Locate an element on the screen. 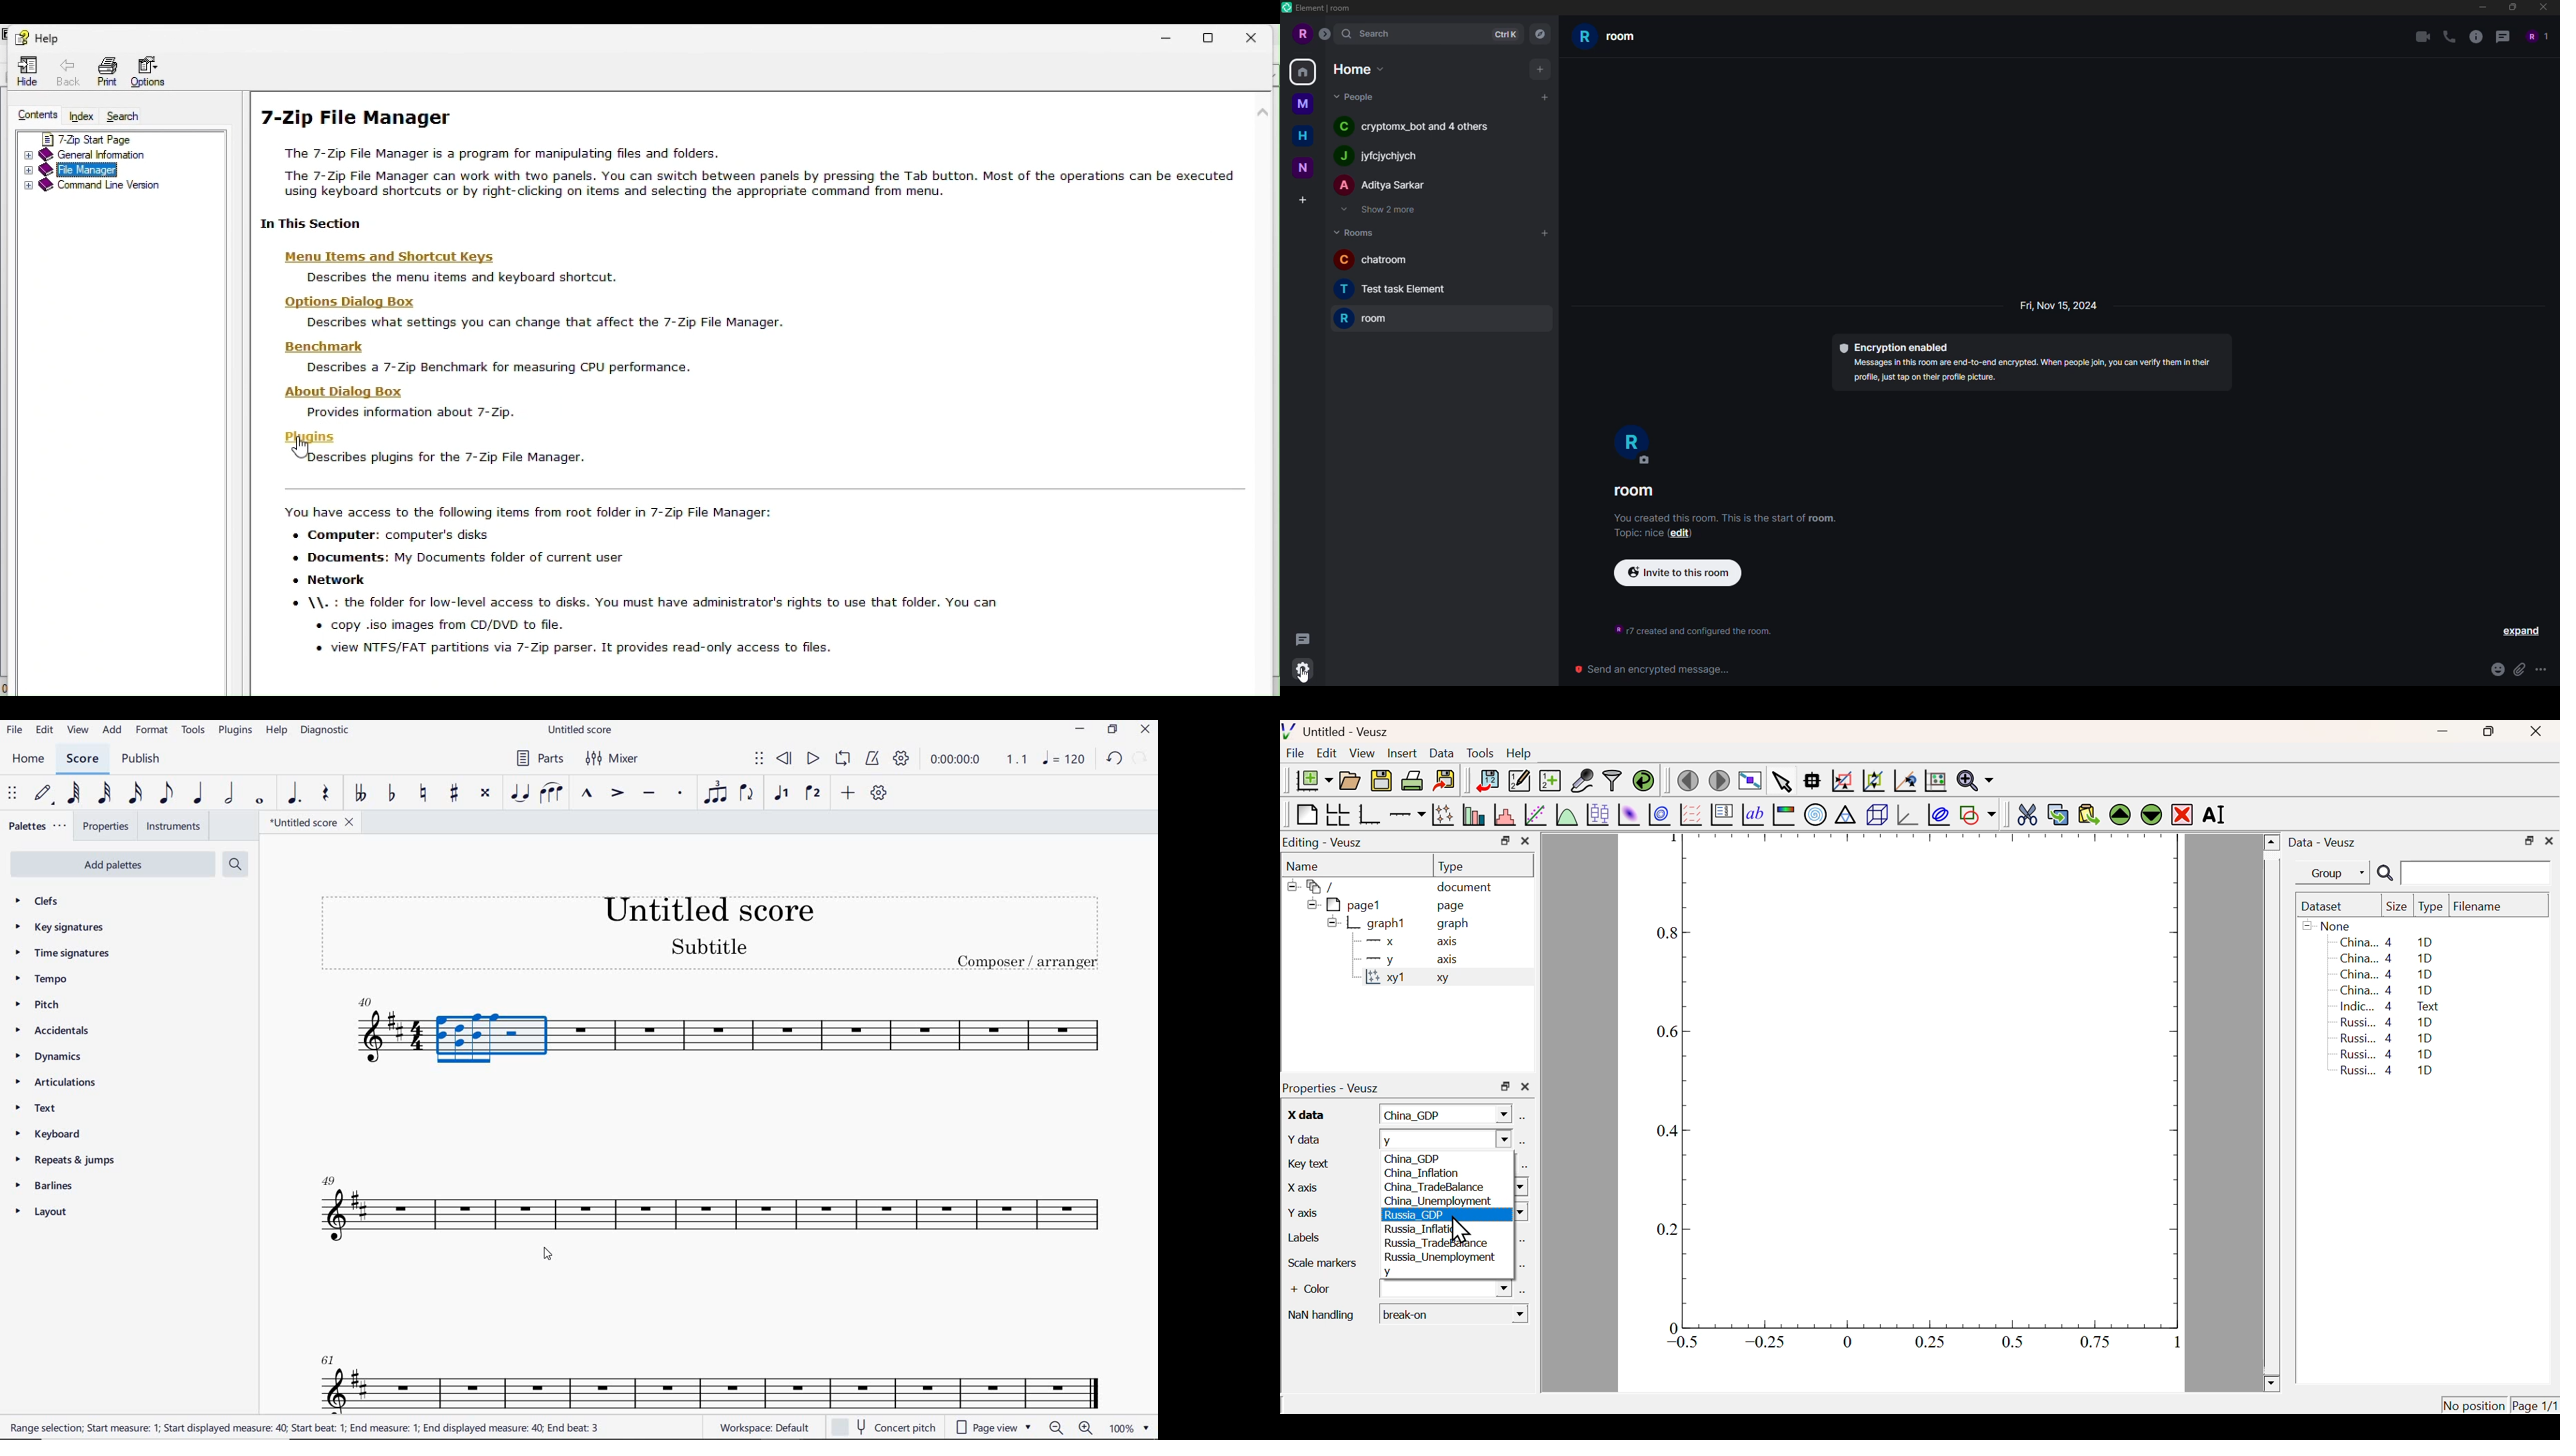 The height and width of the screenshot is (1456, 2576). h is located at coordinates (1303, 134).